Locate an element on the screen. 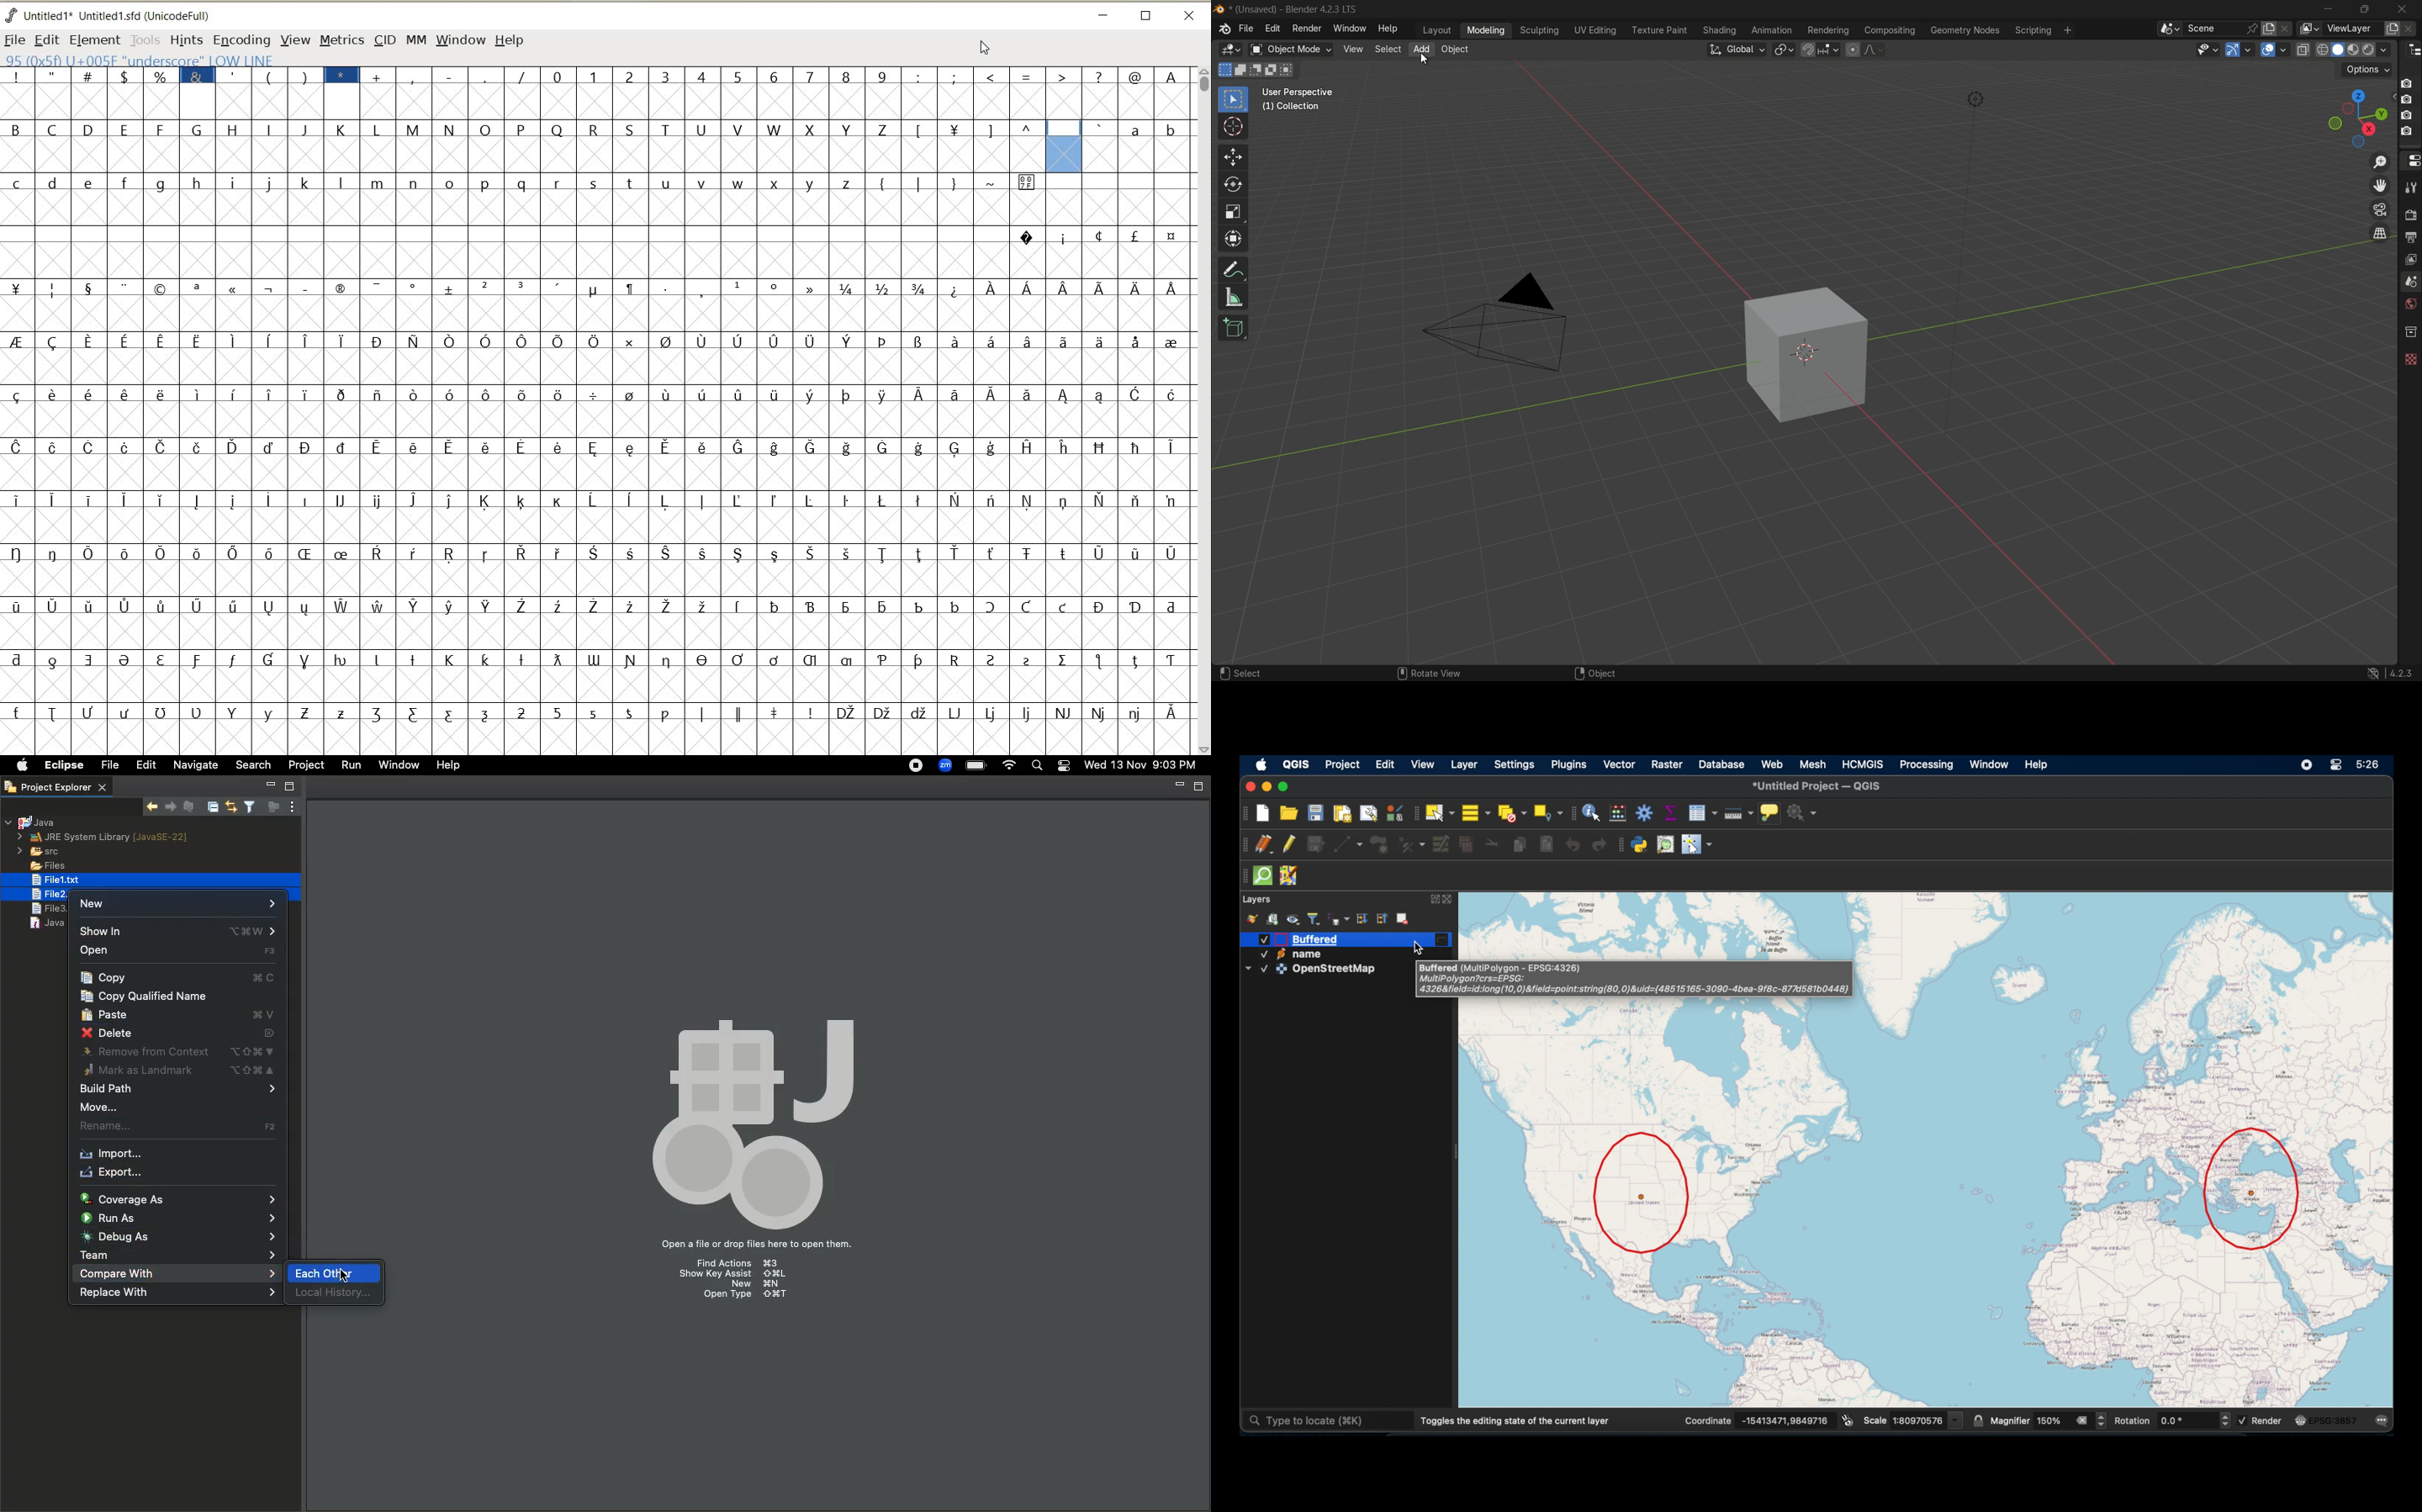 The image size is (2436, 1512). style manager is located at coordinates (1252, 917).